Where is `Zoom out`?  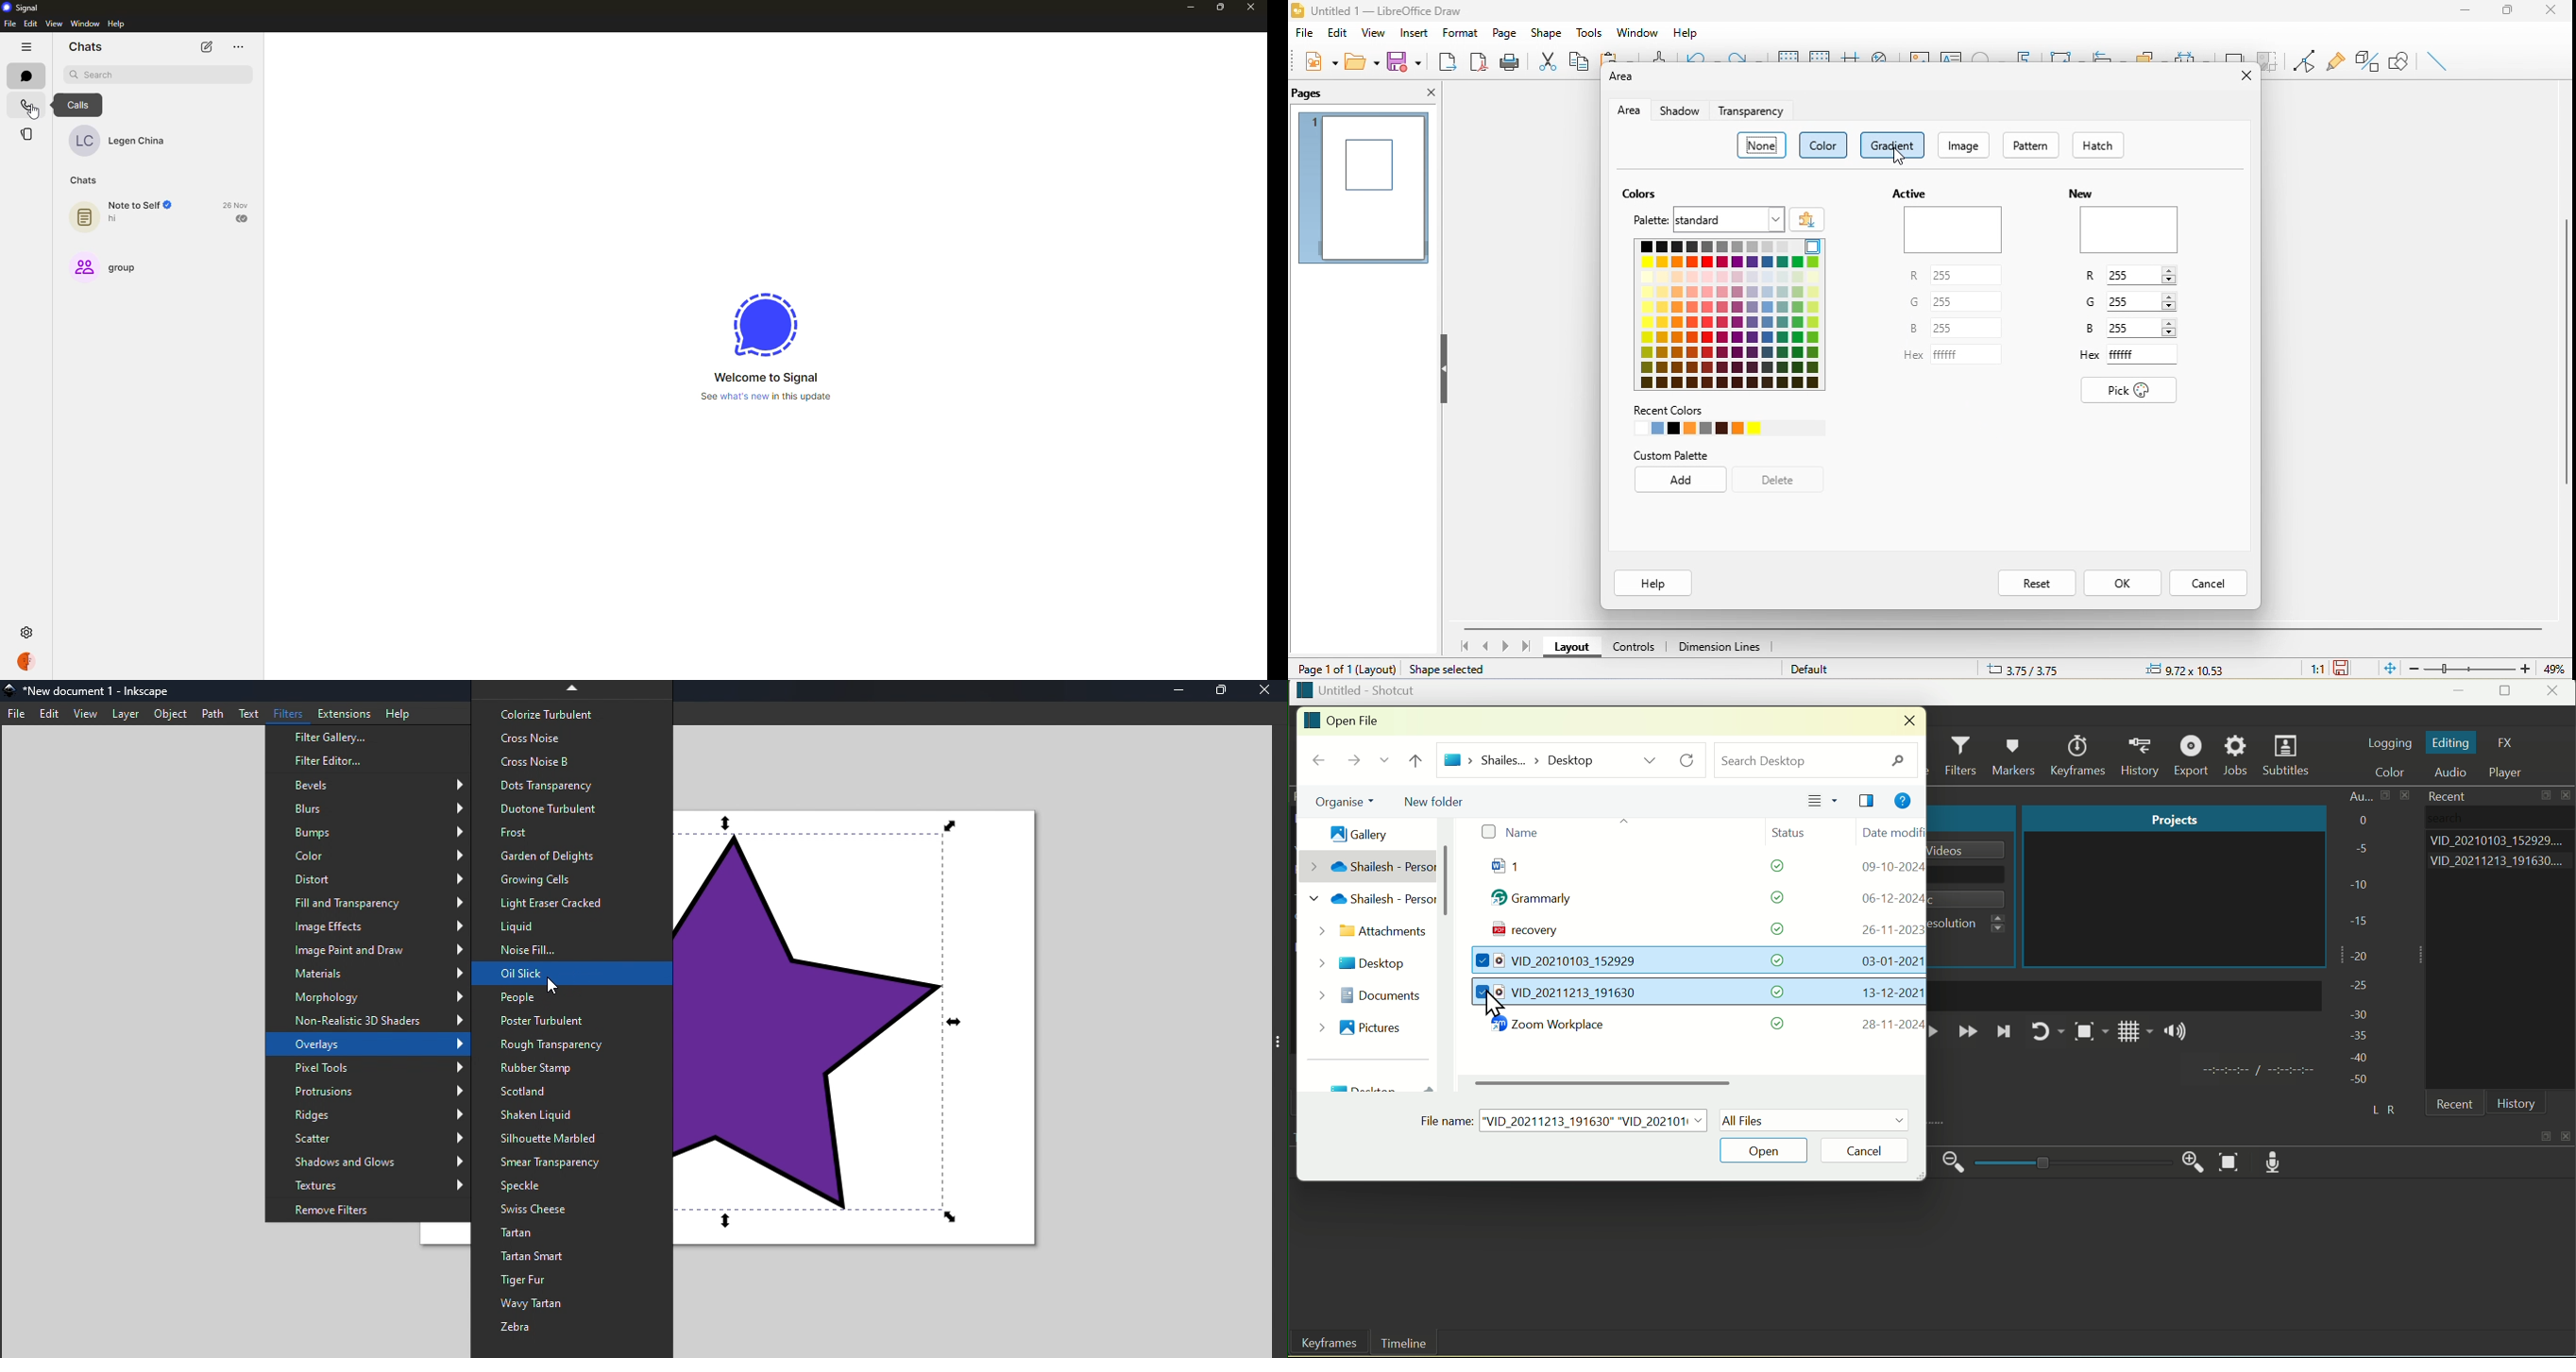
Zoom out is located at coordinates (1954, 1163).